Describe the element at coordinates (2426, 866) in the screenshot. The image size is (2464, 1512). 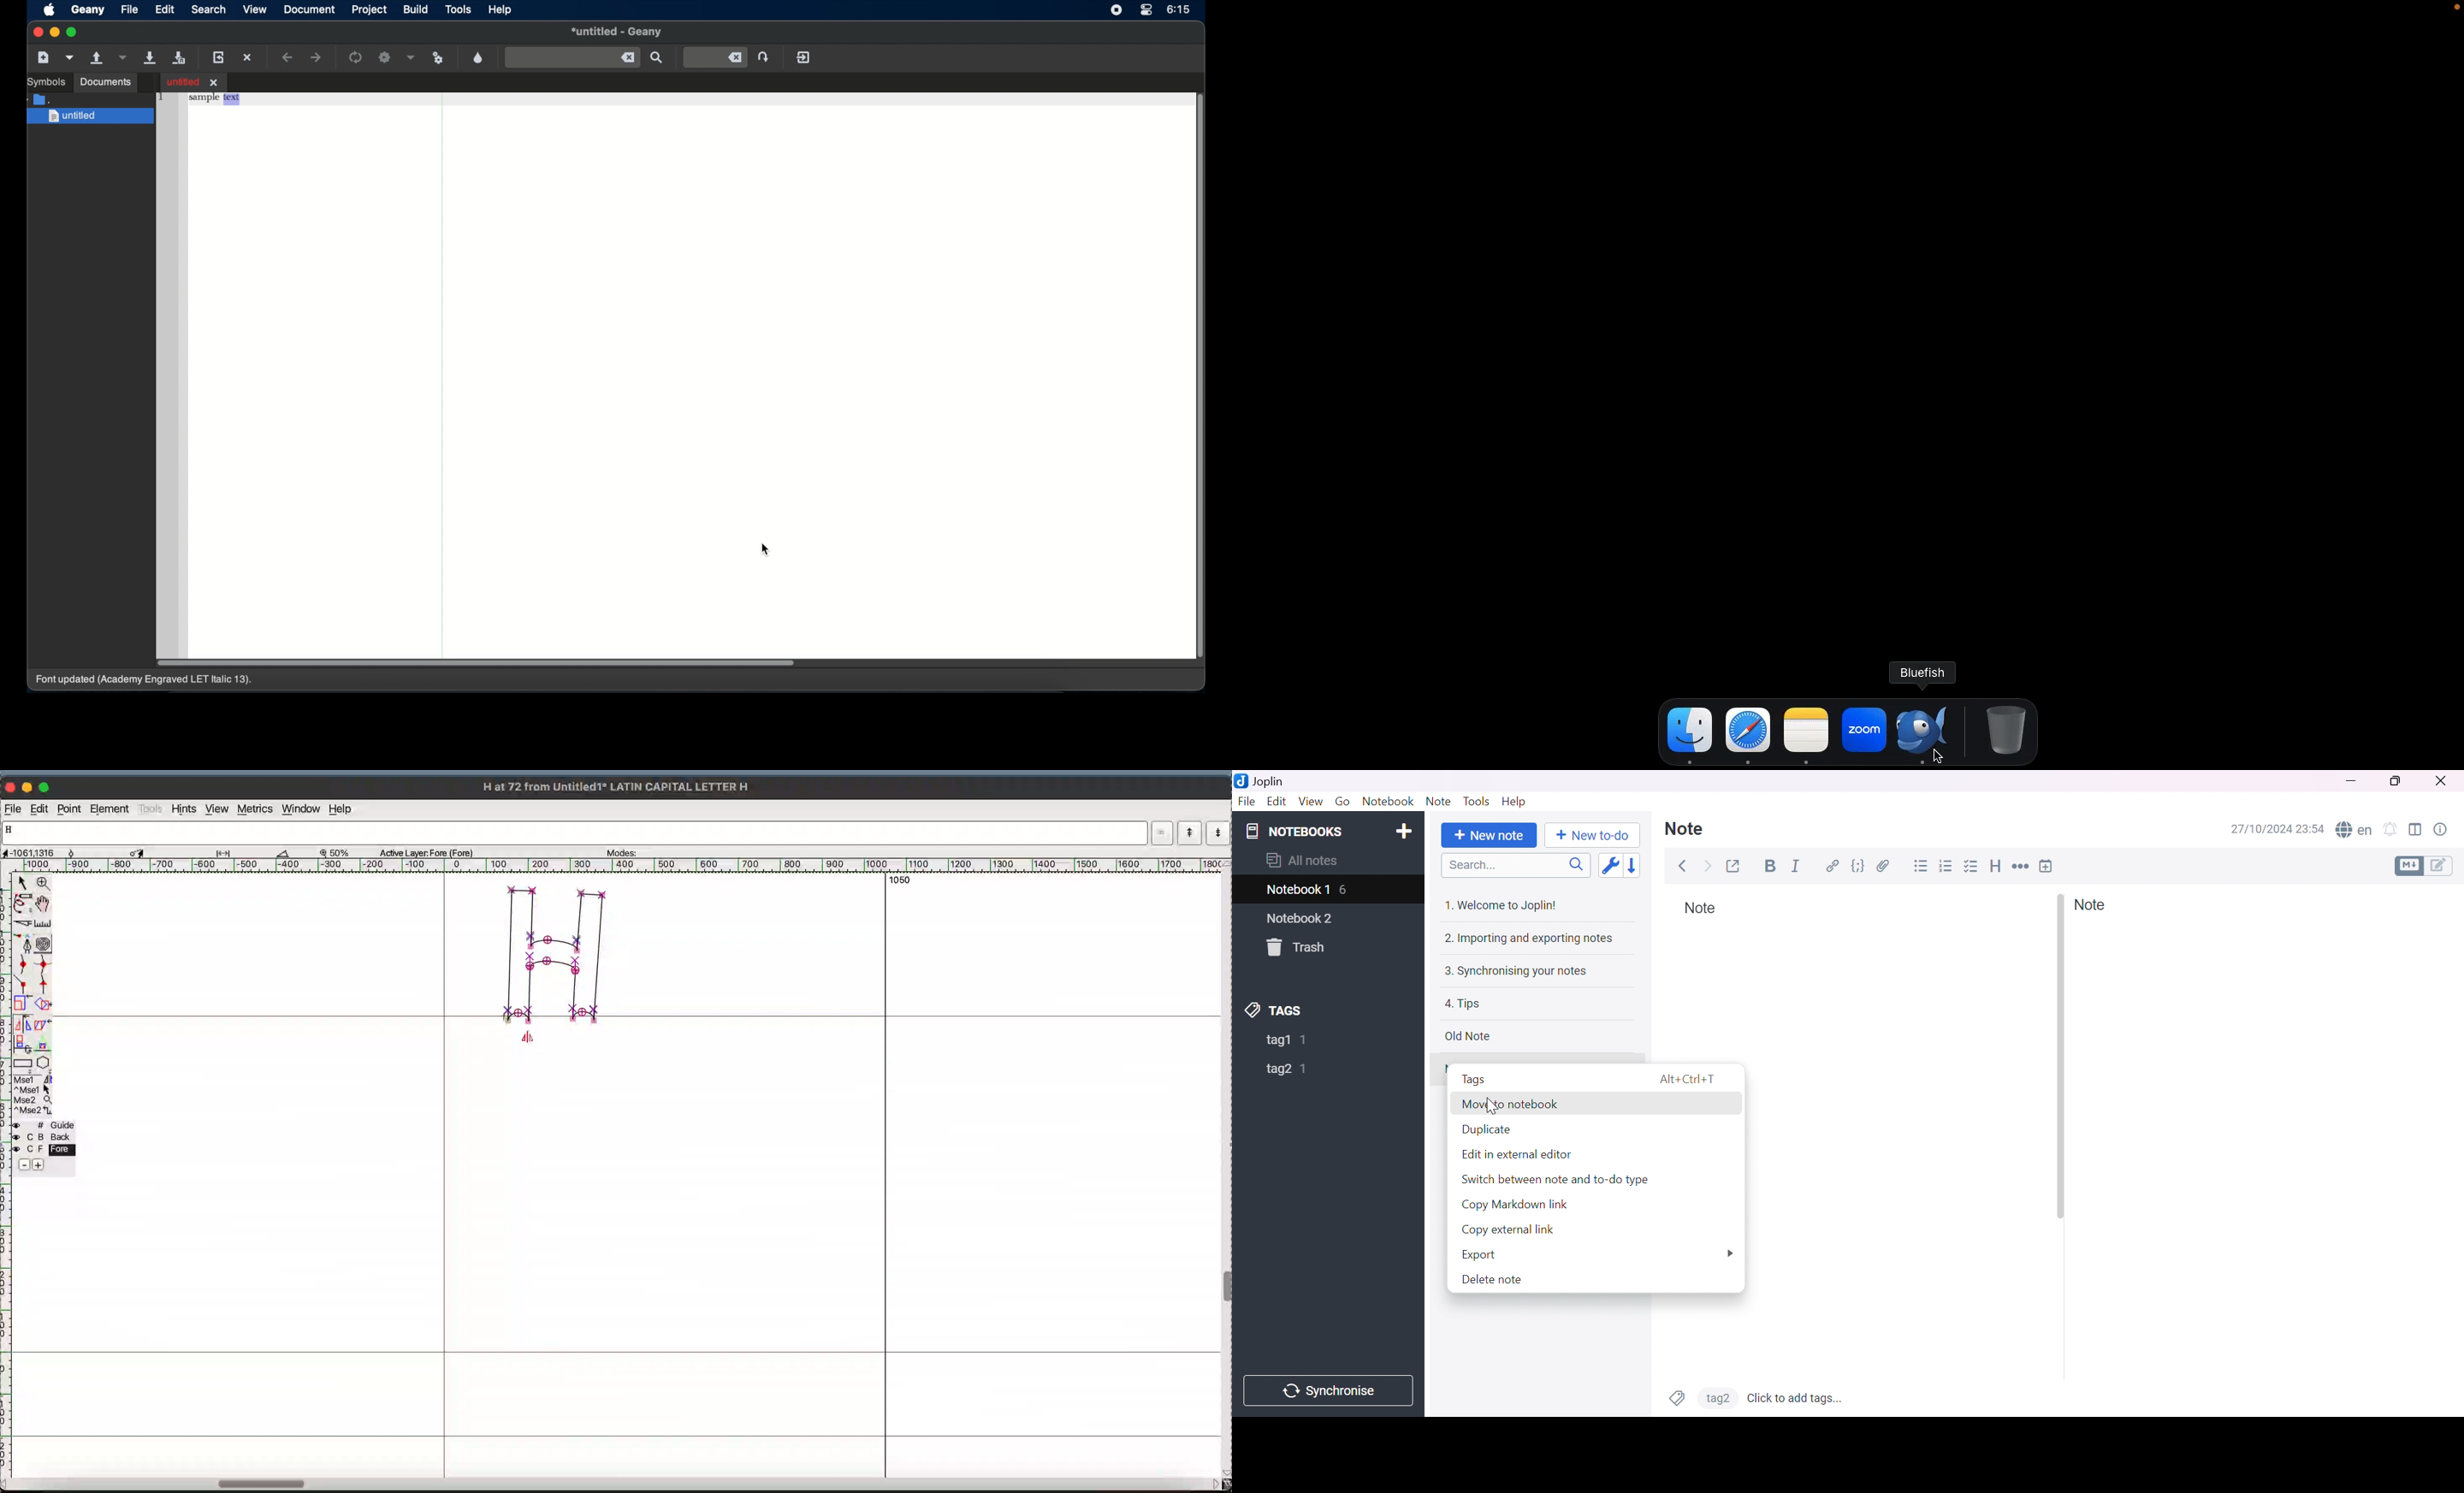
I see `Toggle editors` at that location.